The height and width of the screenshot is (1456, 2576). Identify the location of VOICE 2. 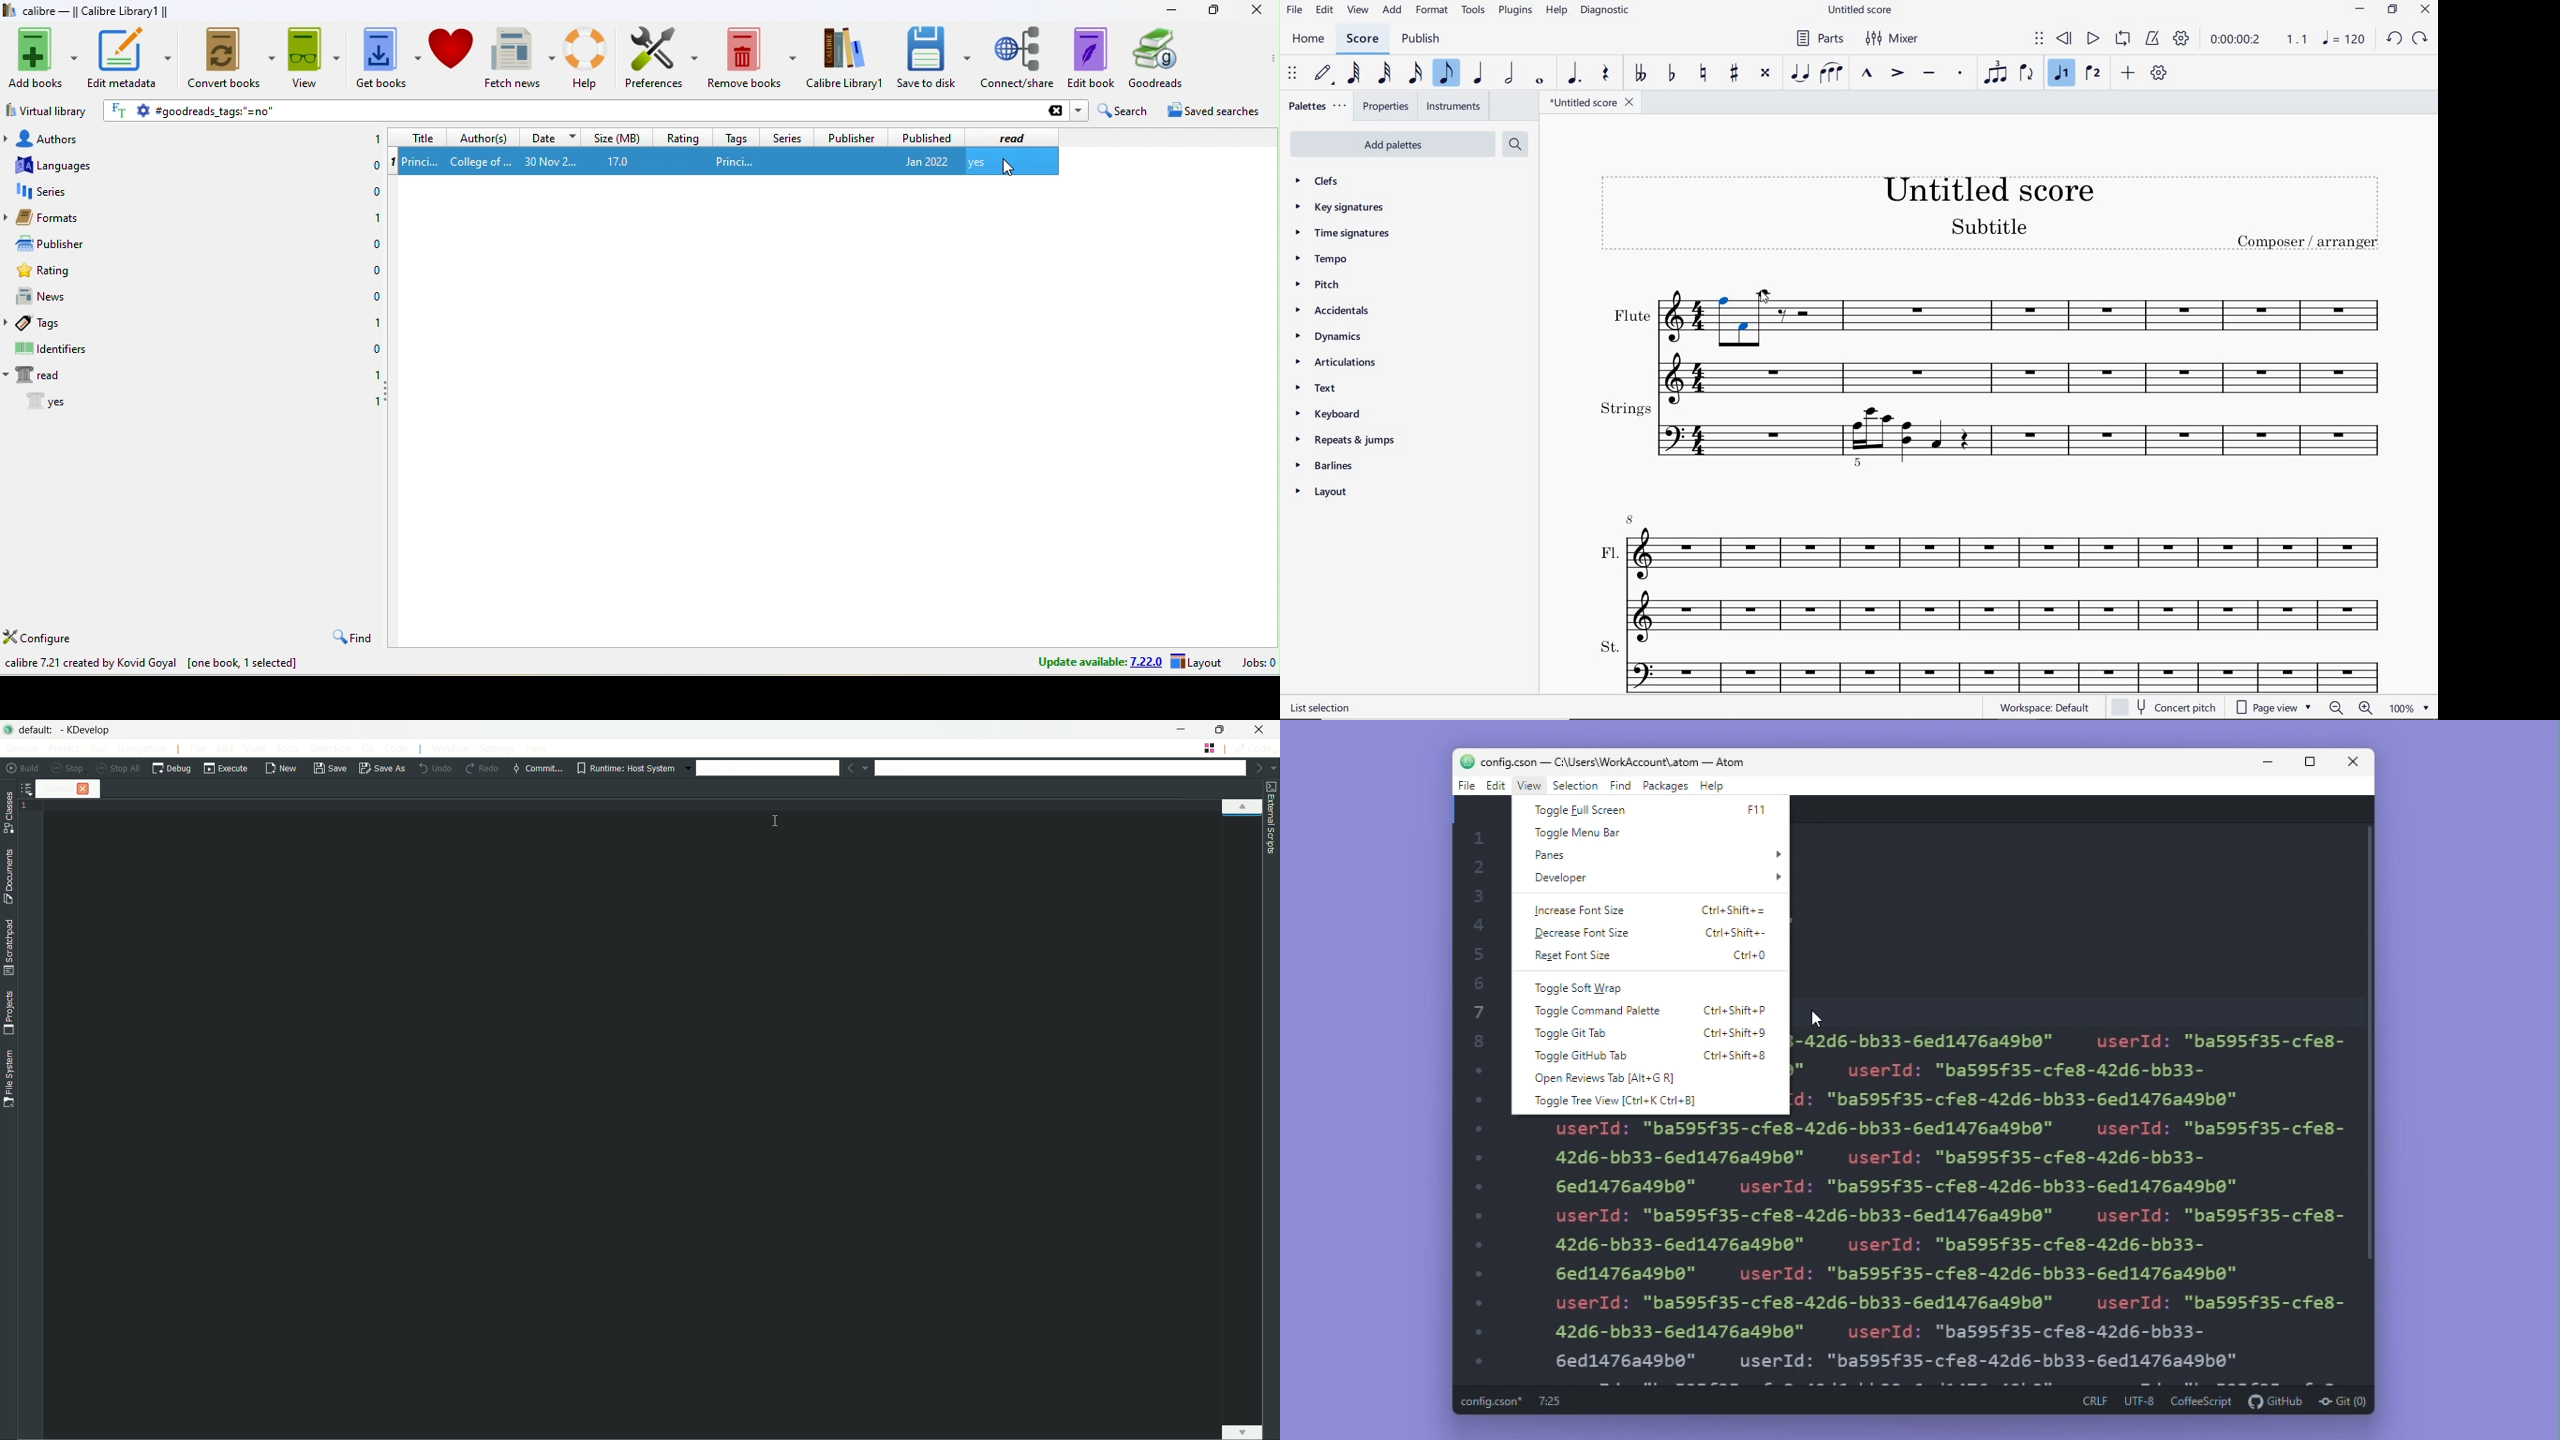
(2092, 74).